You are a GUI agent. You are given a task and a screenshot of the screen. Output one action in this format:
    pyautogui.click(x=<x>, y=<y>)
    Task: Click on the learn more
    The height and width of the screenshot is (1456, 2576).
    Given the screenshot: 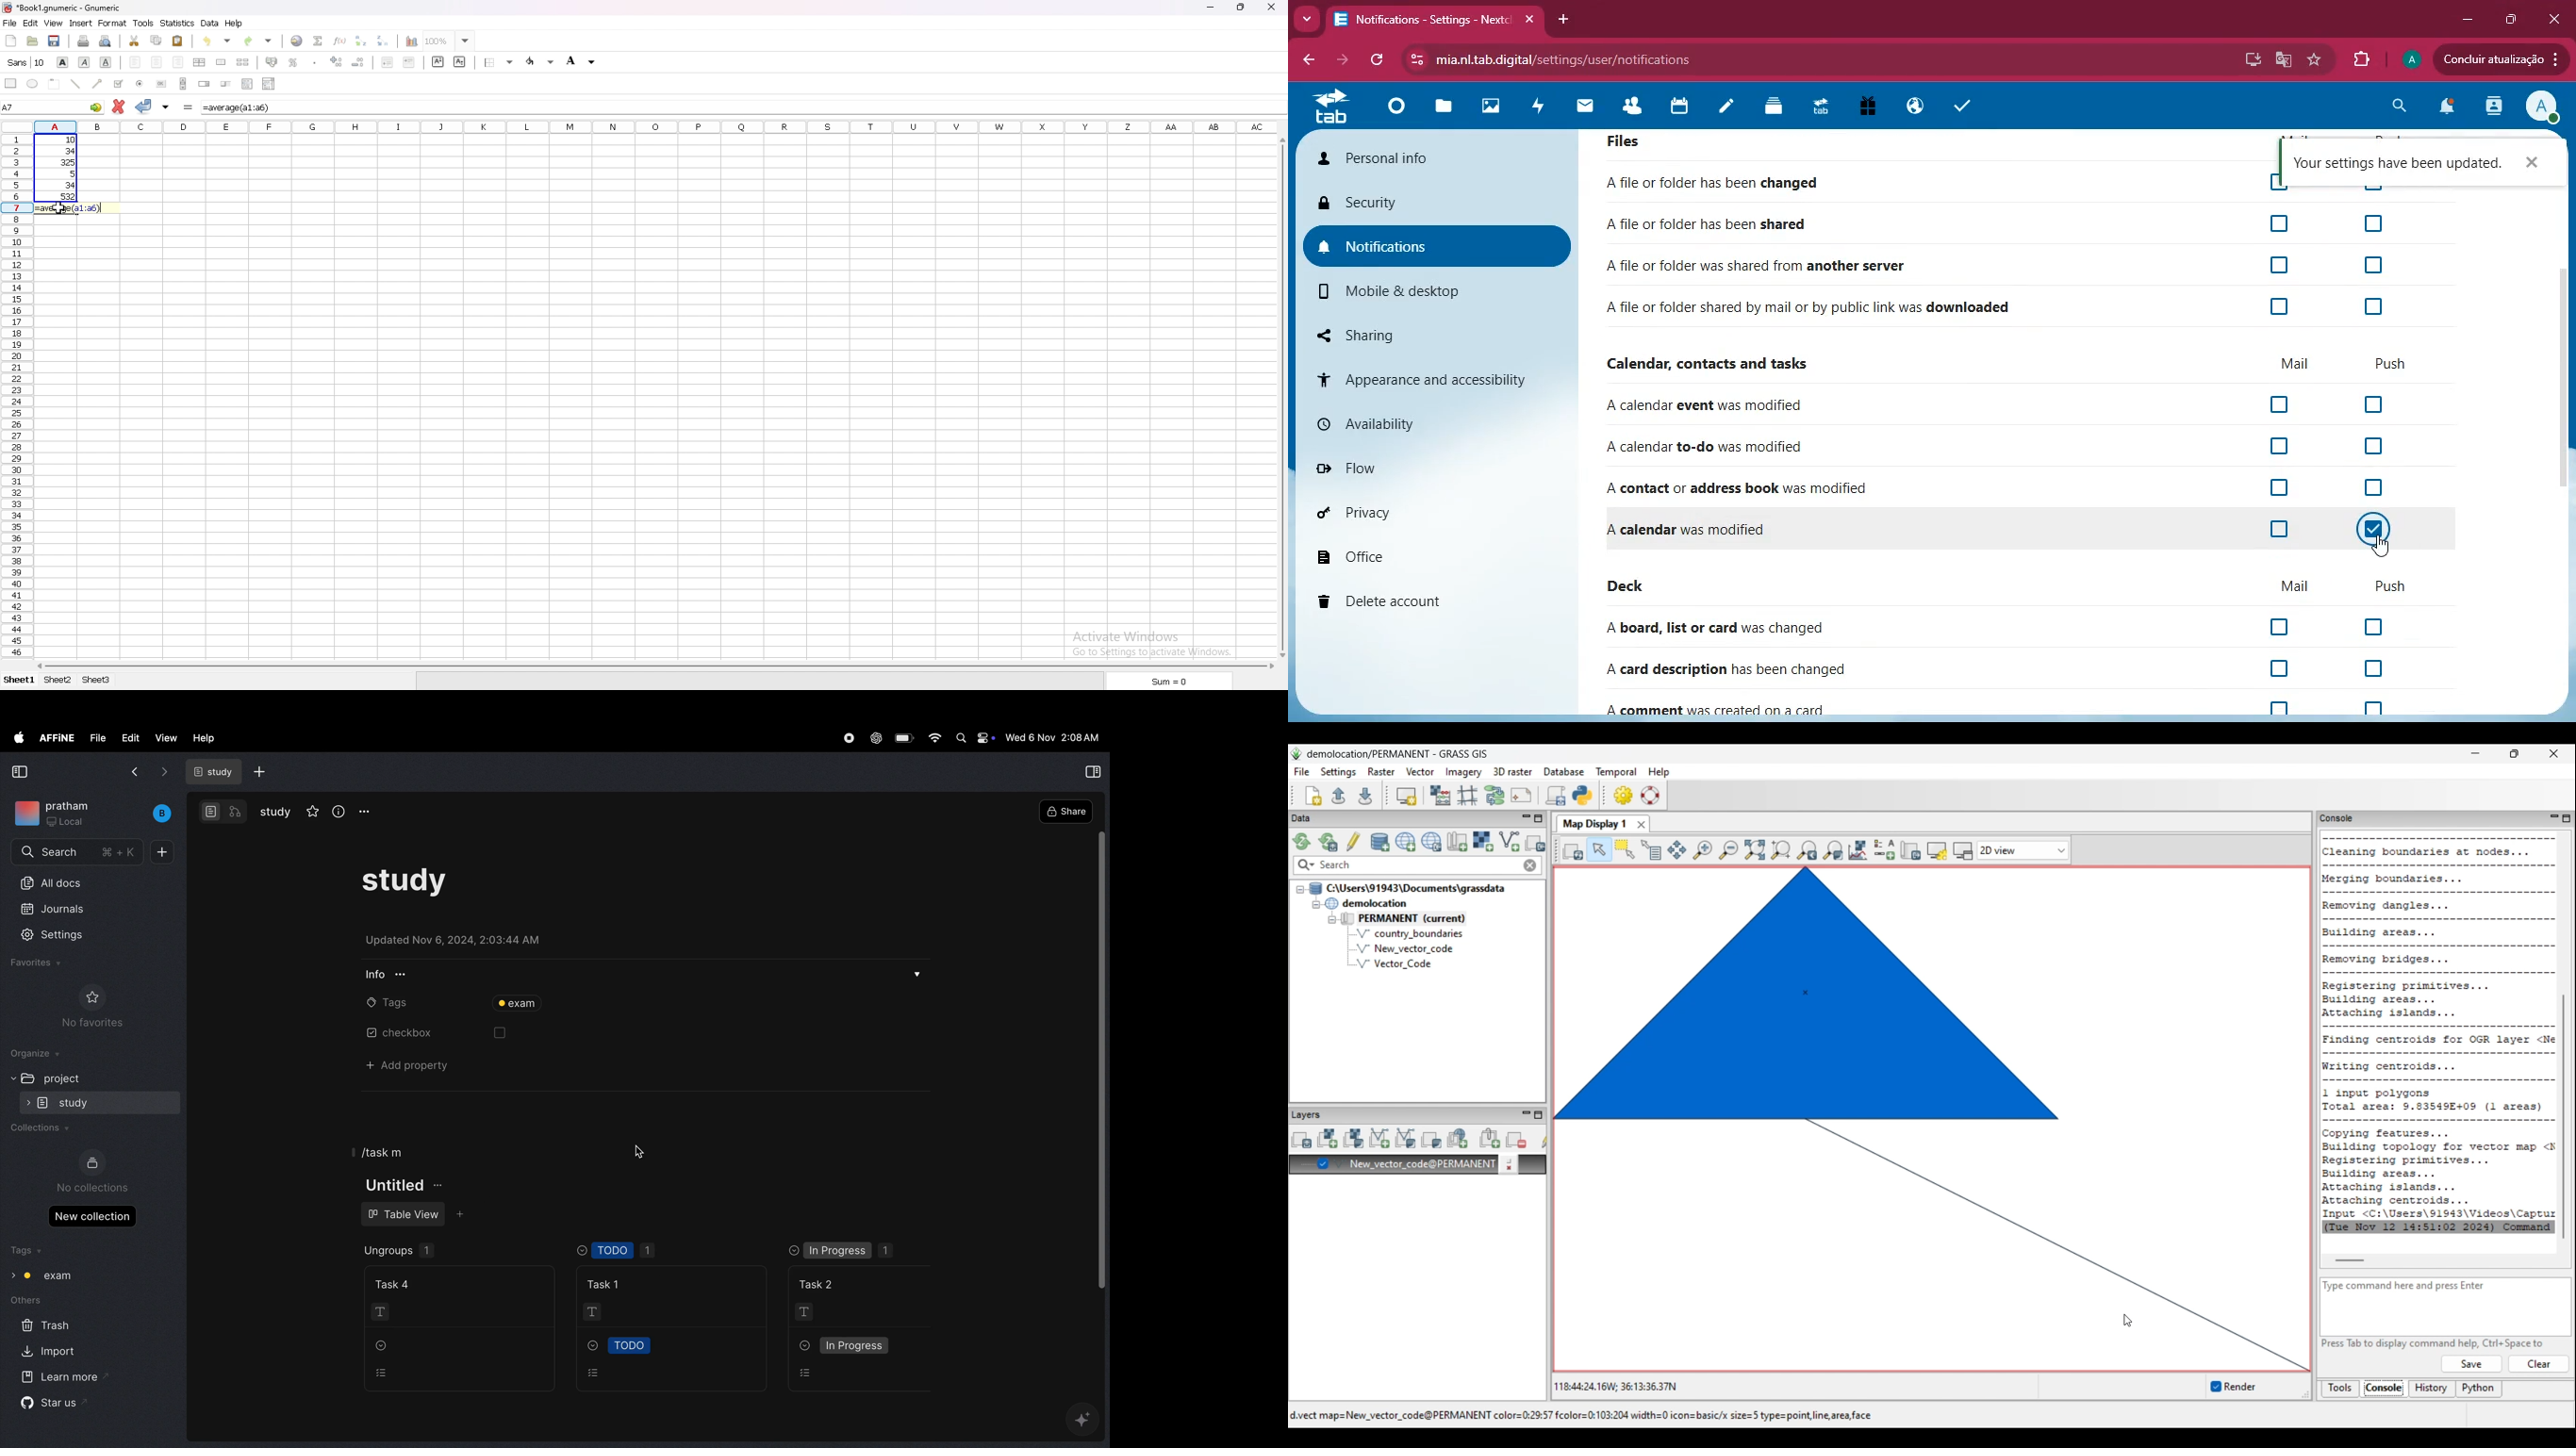 What is the action you would take?
    pyautogui.click(x=63, y=1379)
    